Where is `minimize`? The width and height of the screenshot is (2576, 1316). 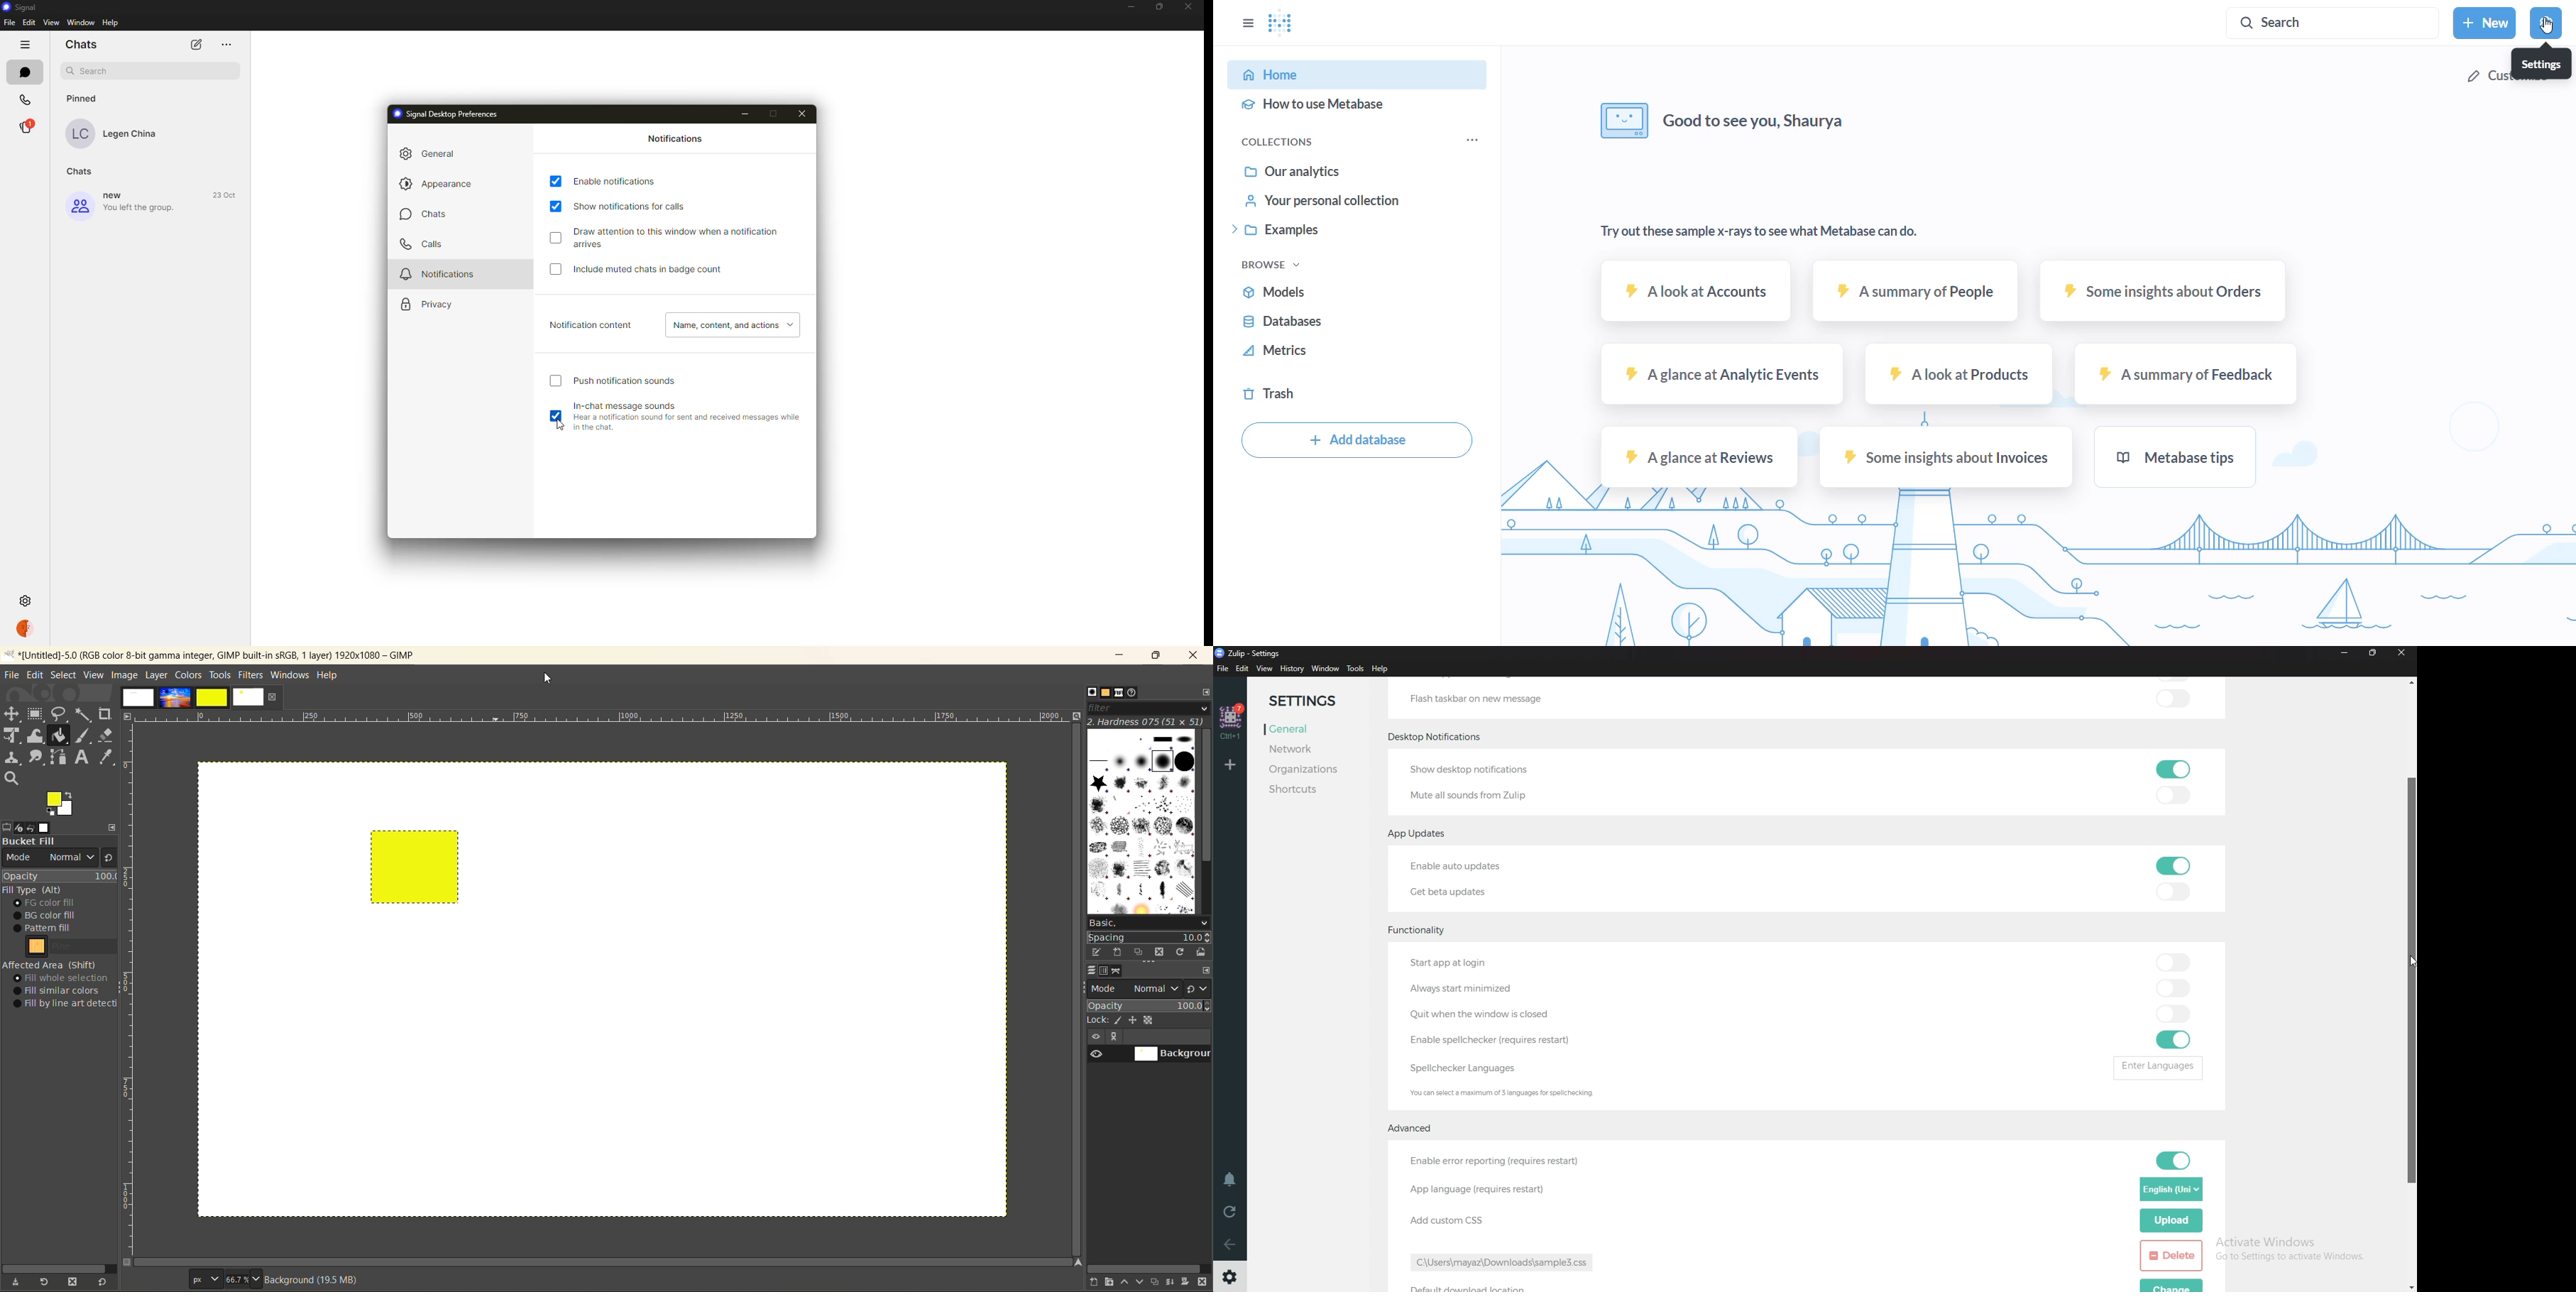
minimize is located at coordinates (1122, 654).